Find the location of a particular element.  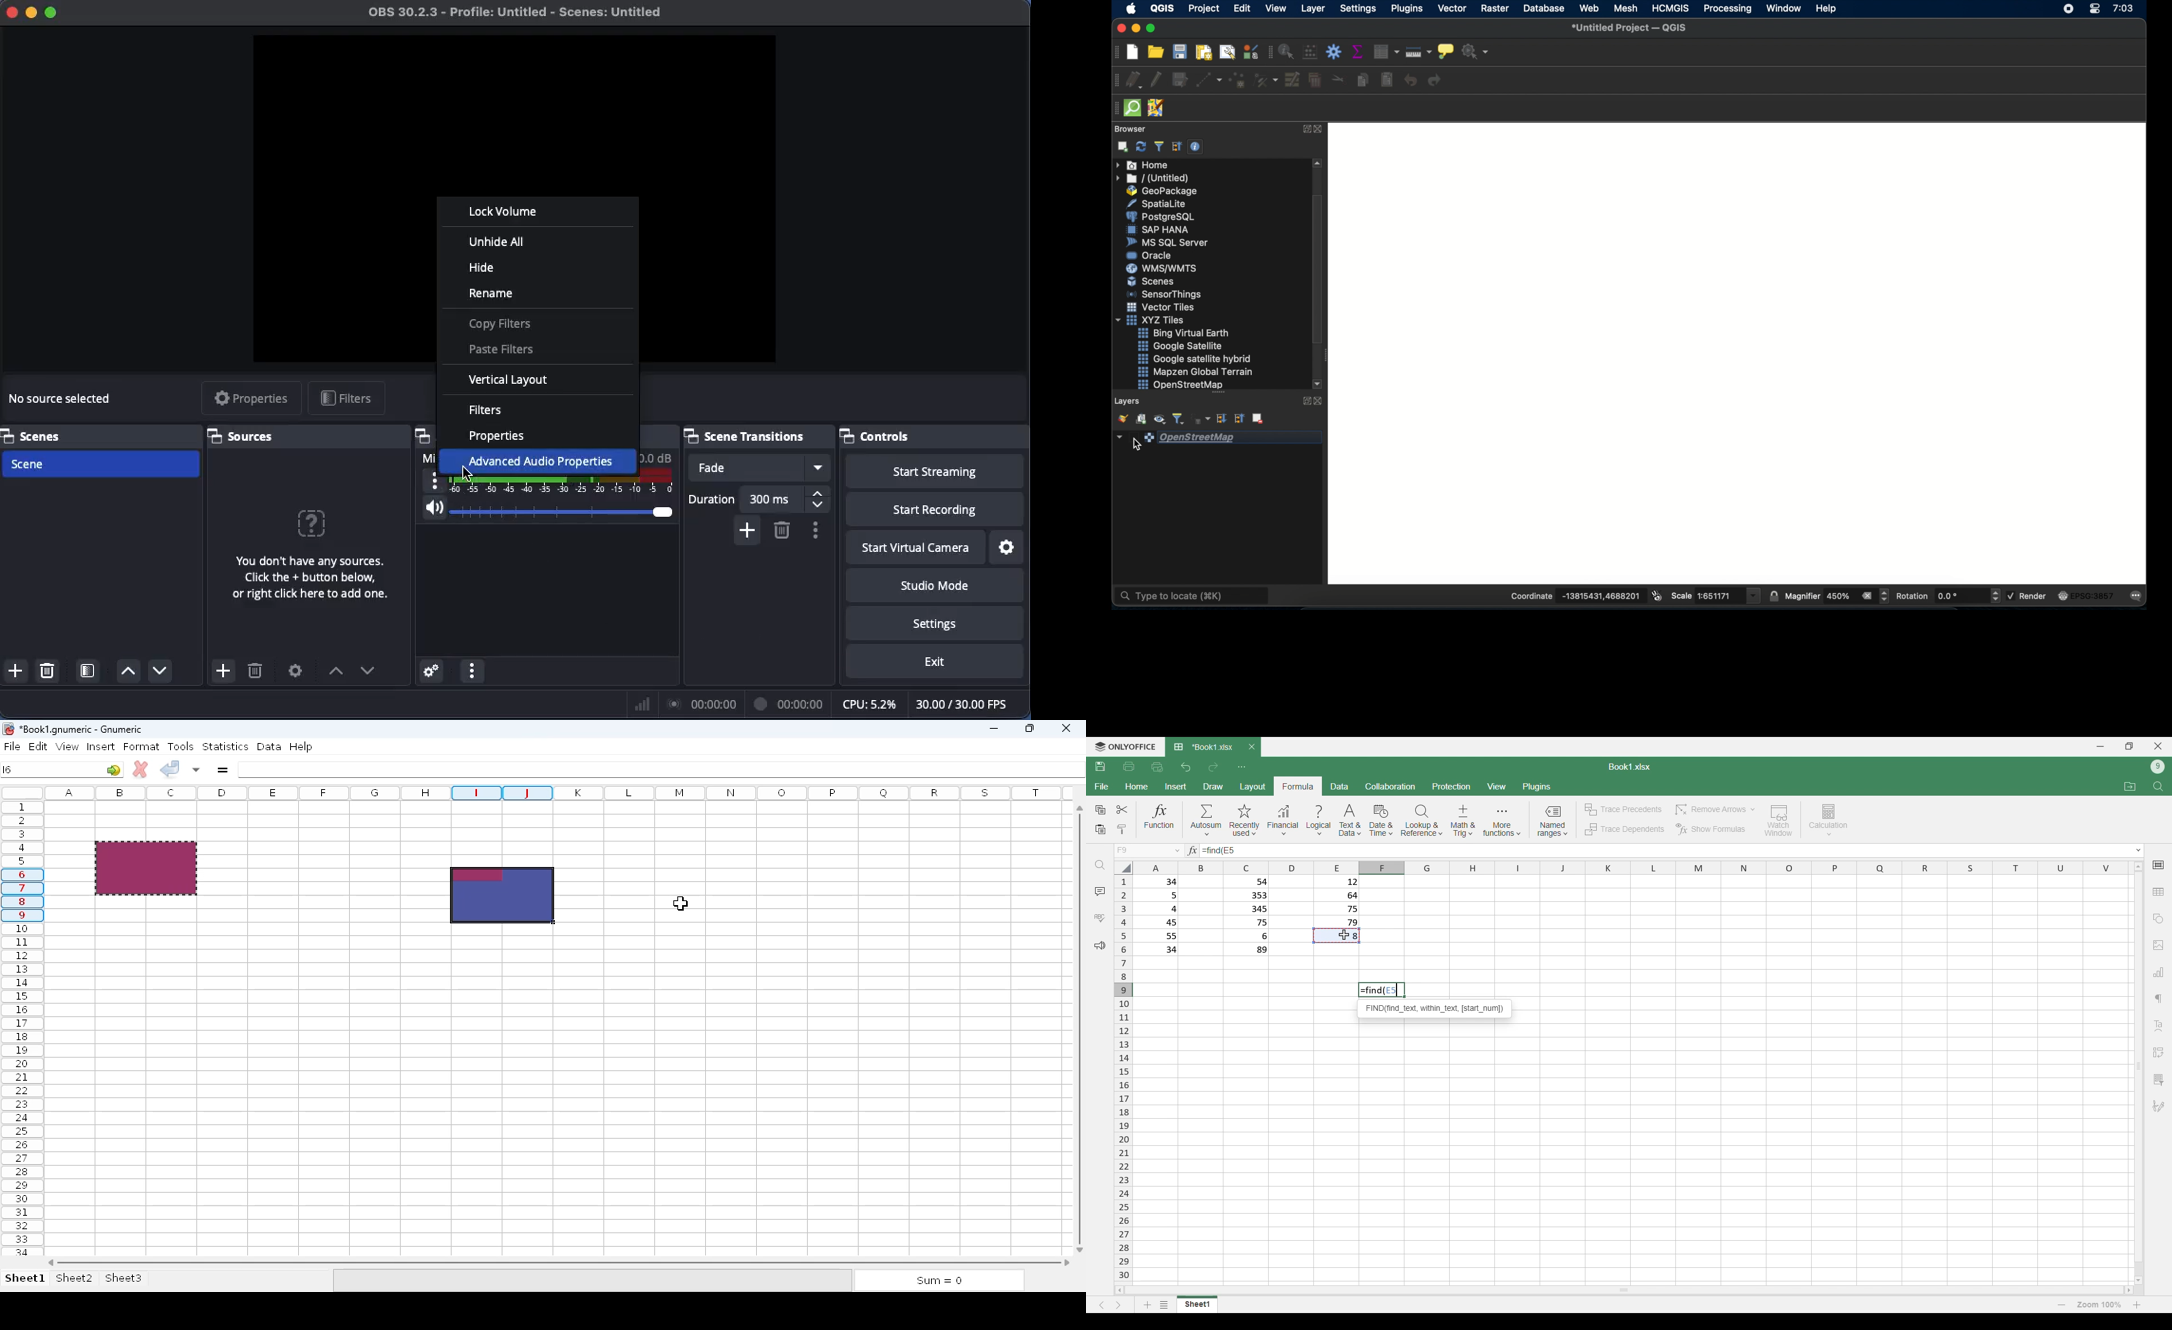

Indicates rows is located at coordinates (1123, 1077).